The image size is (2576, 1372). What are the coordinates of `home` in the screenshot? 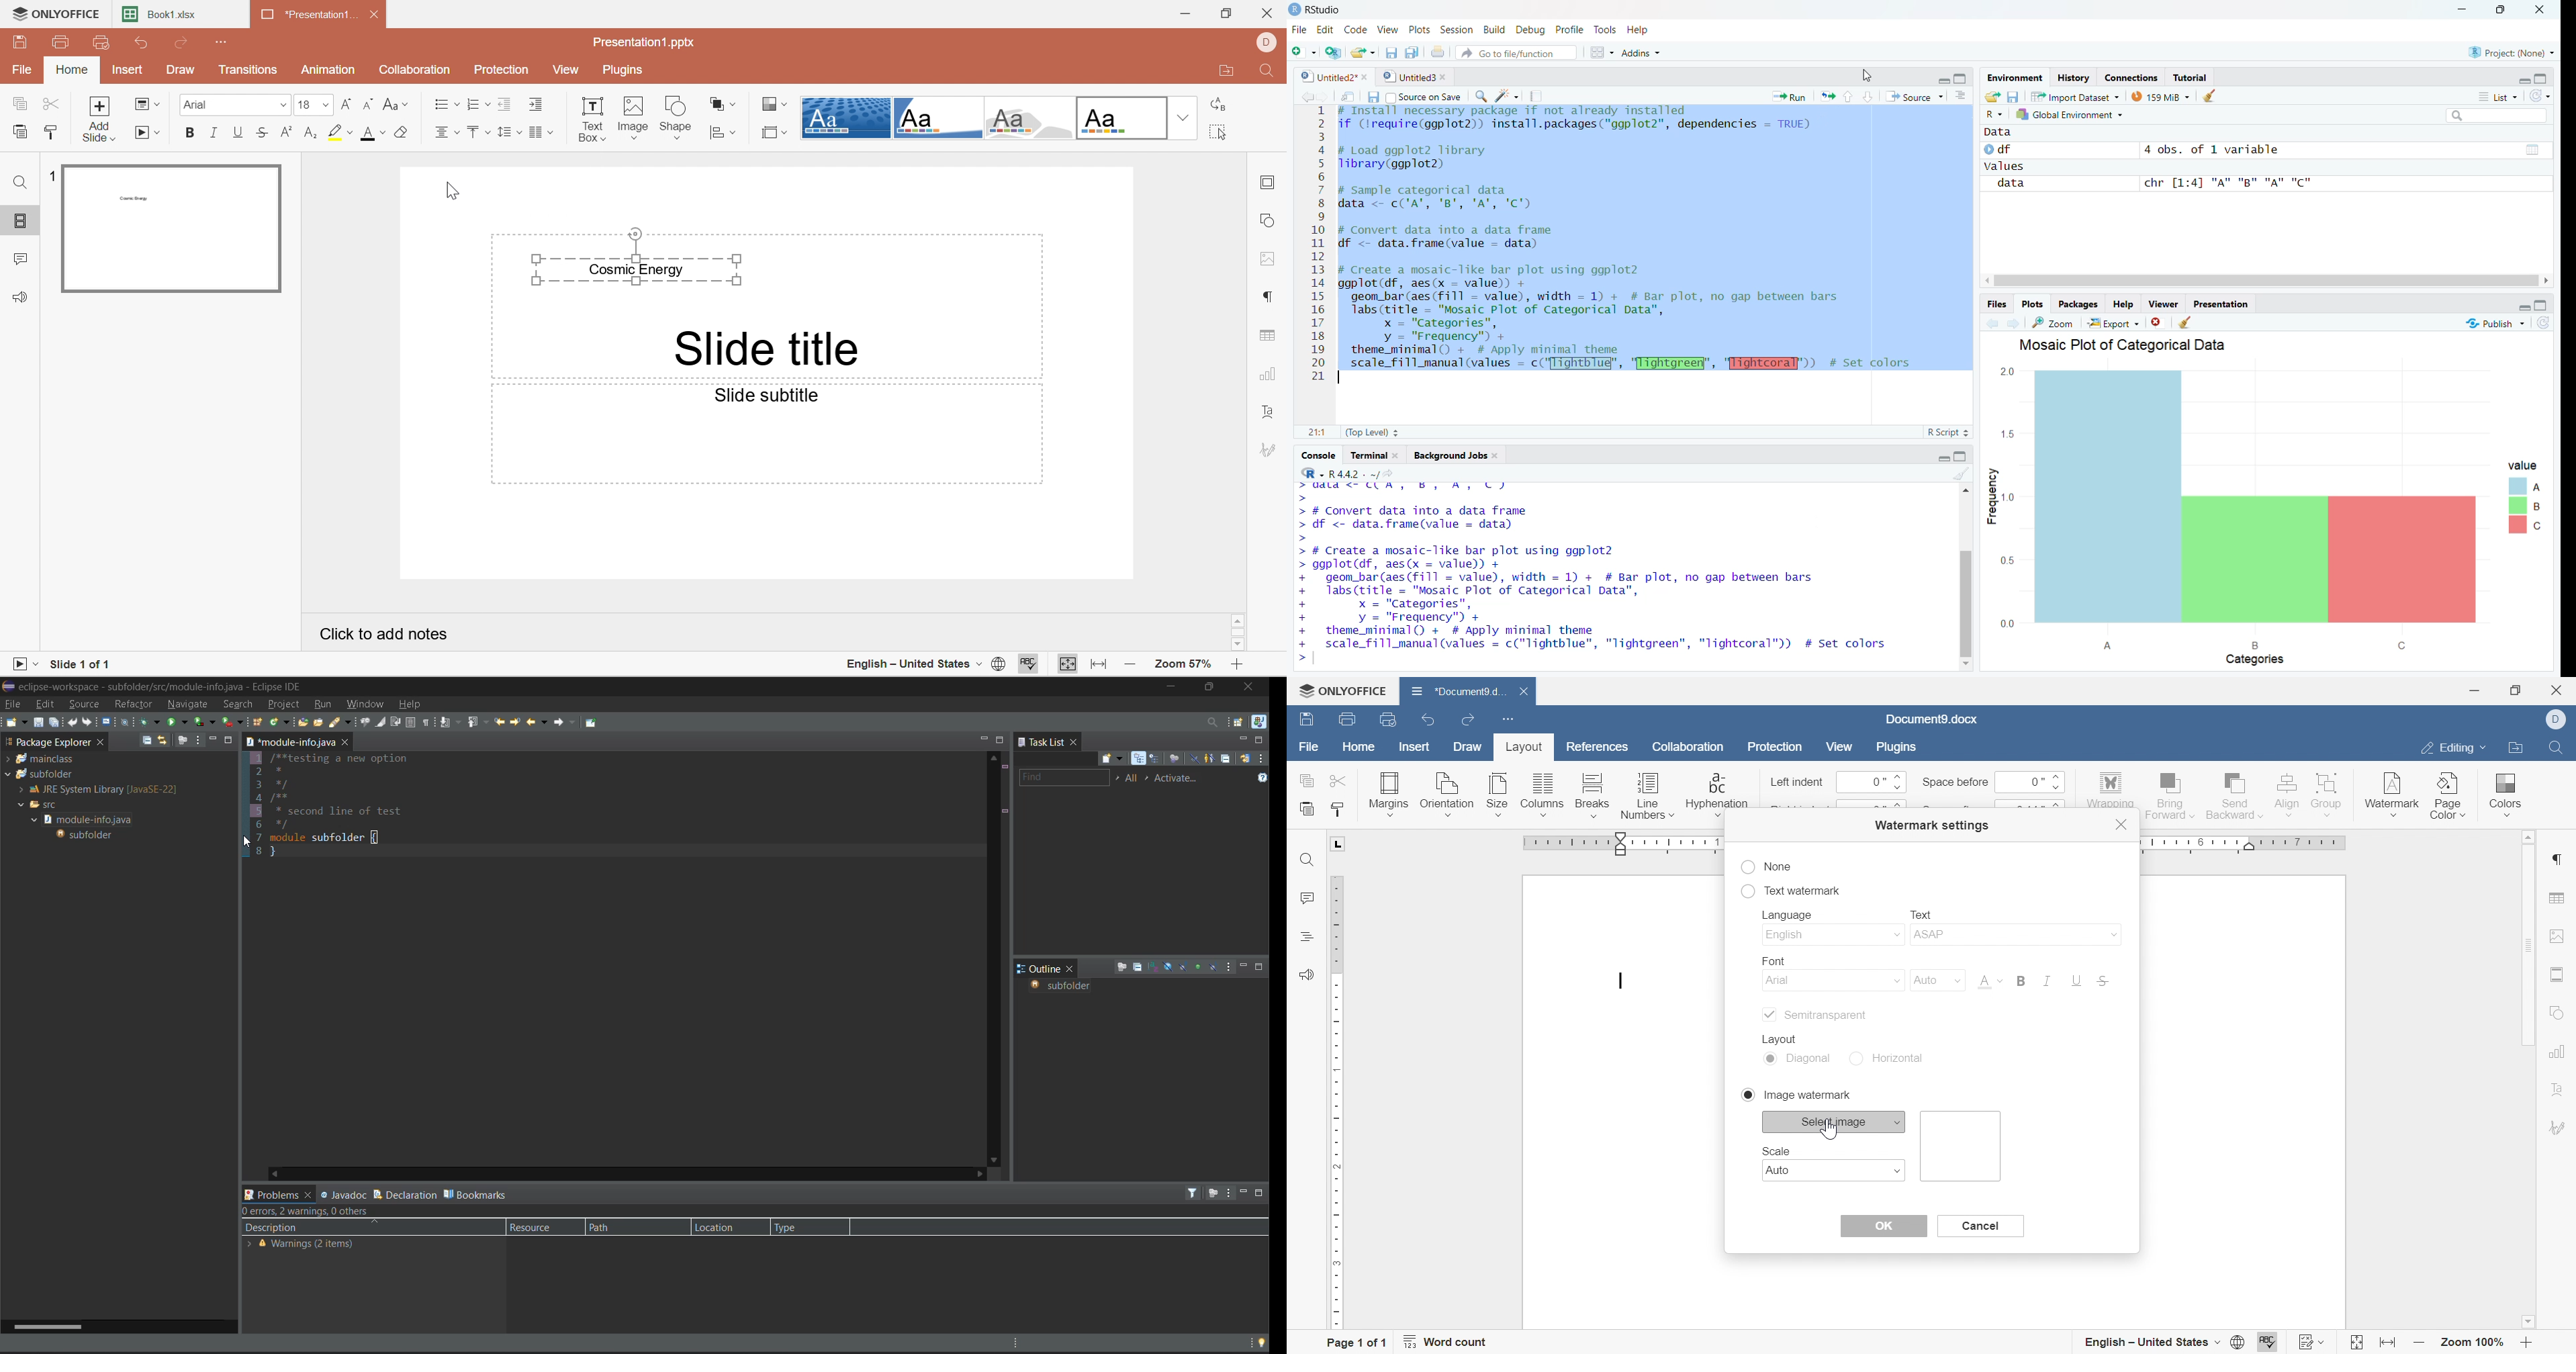 It's located at (1359, 749).